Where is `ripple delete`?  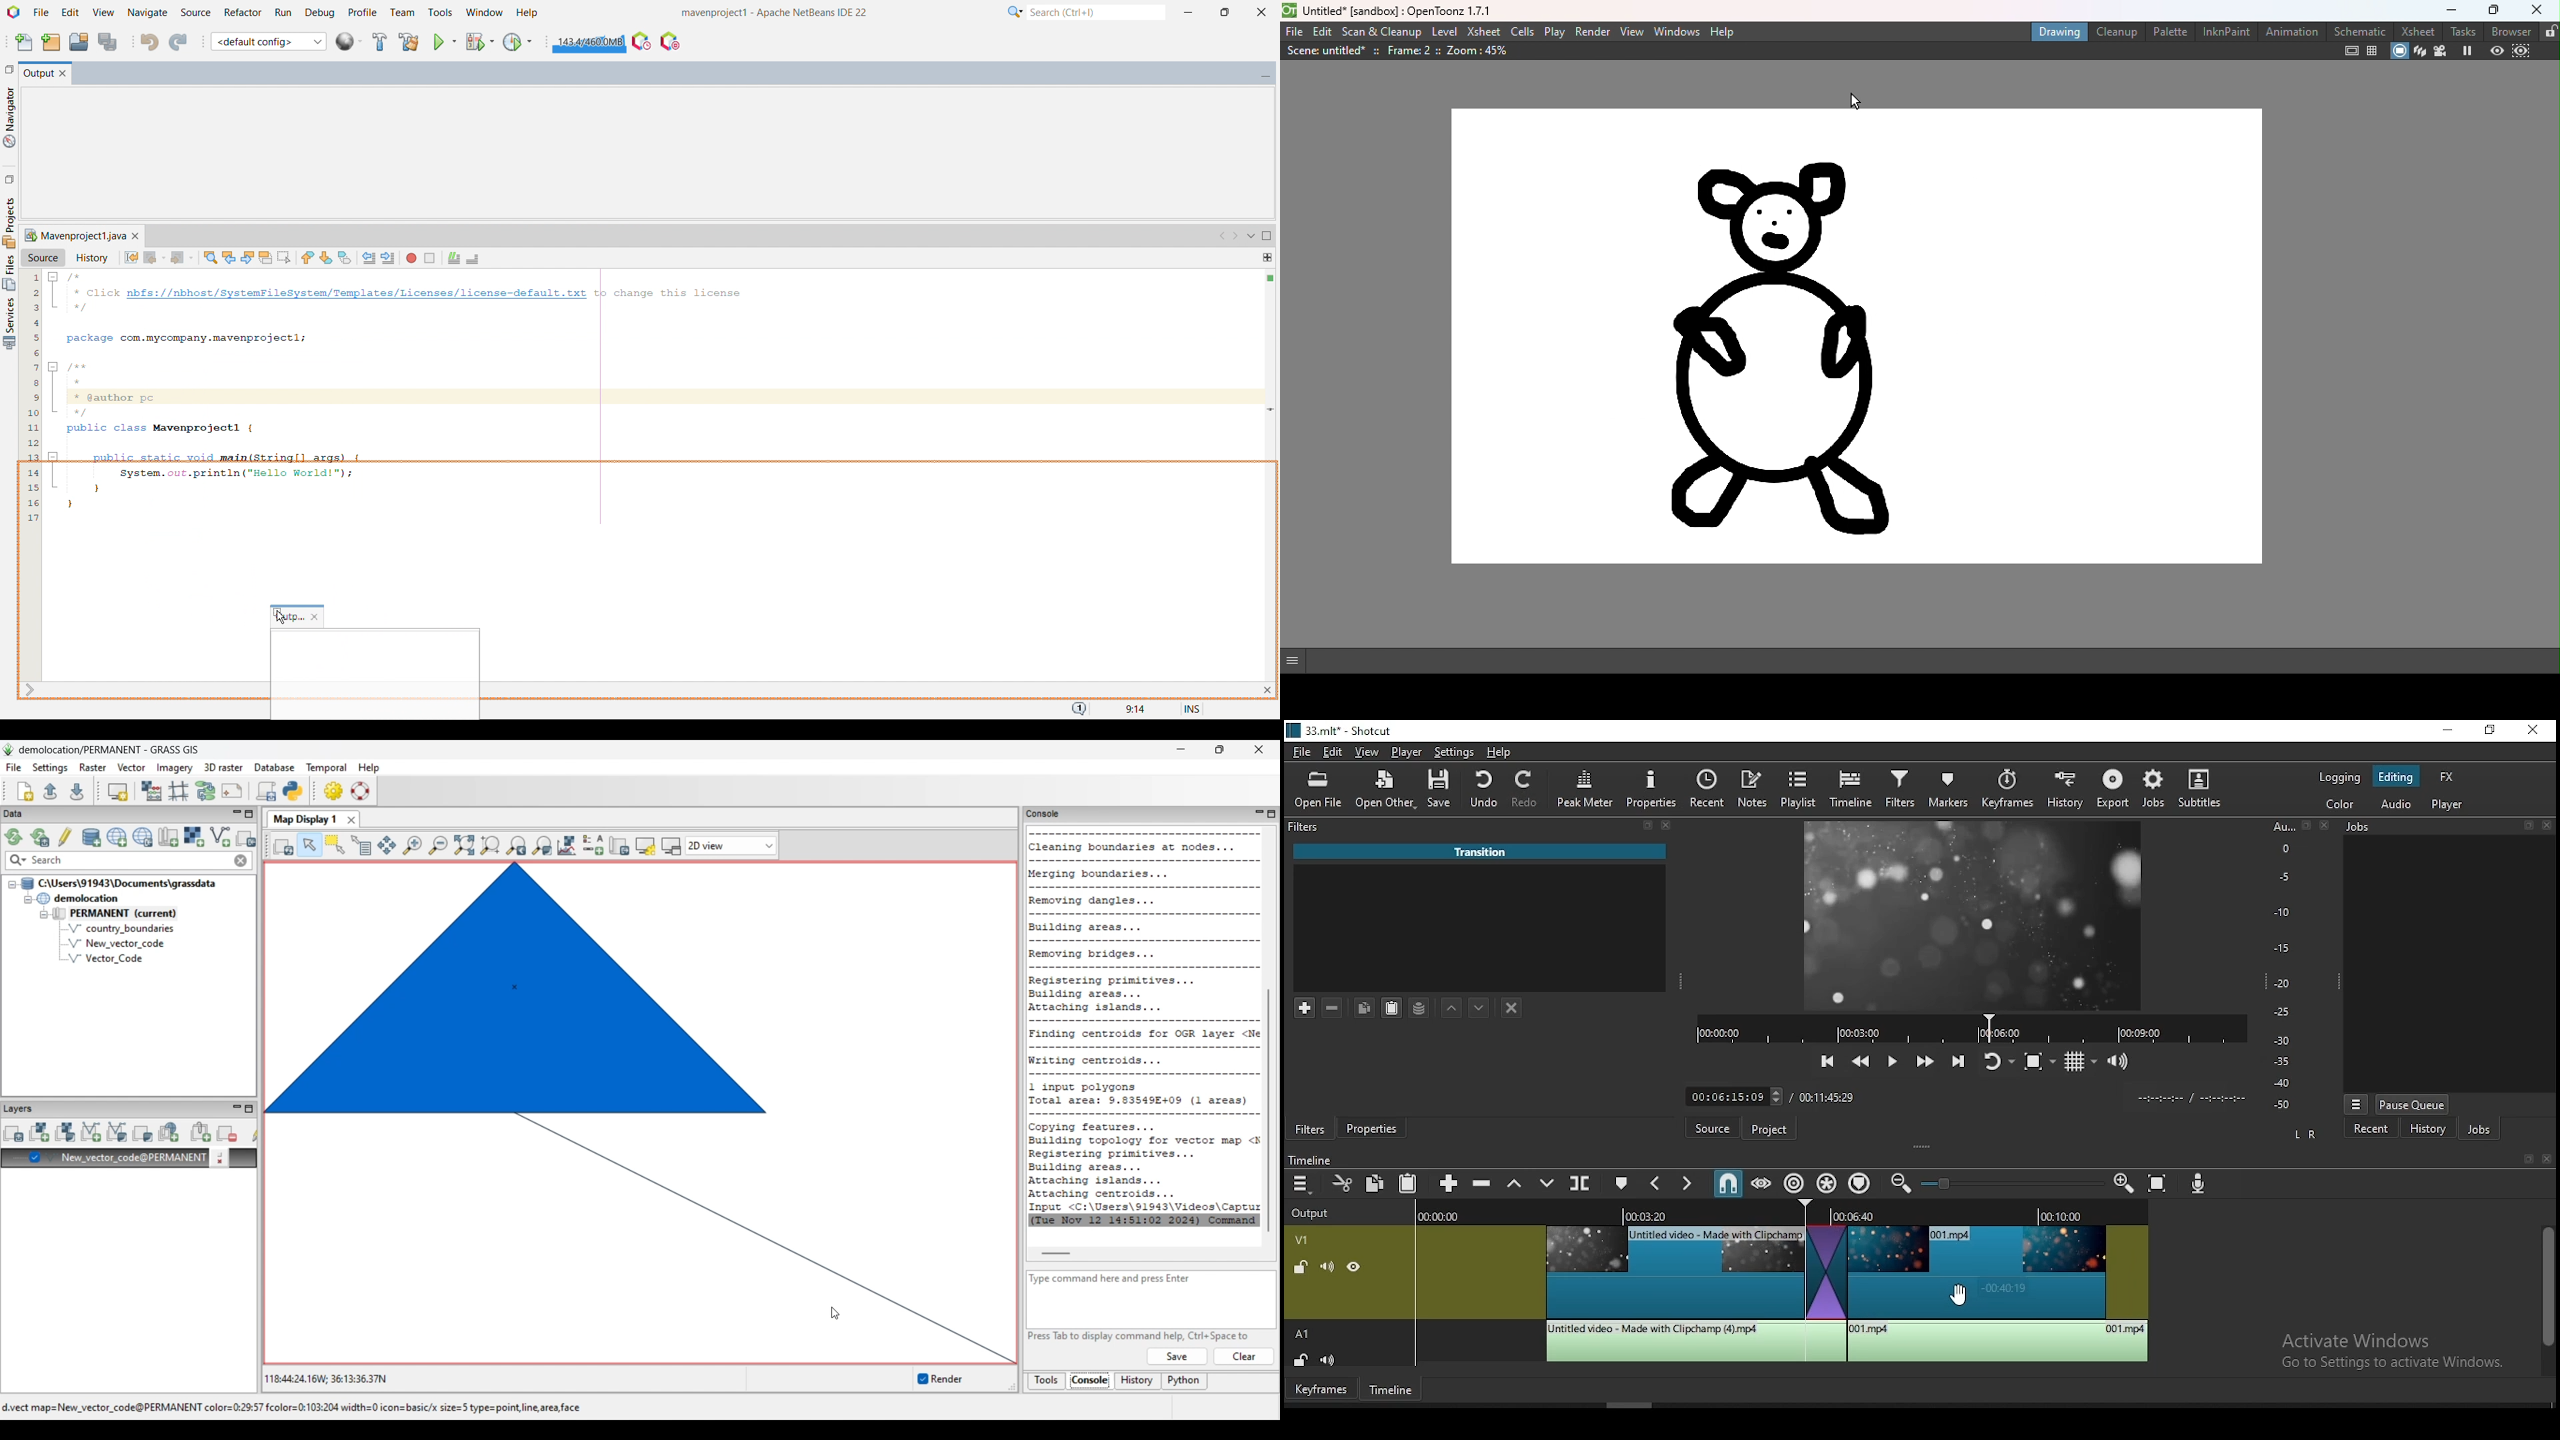
ripple delete is located at coordinates (1483, 1184).